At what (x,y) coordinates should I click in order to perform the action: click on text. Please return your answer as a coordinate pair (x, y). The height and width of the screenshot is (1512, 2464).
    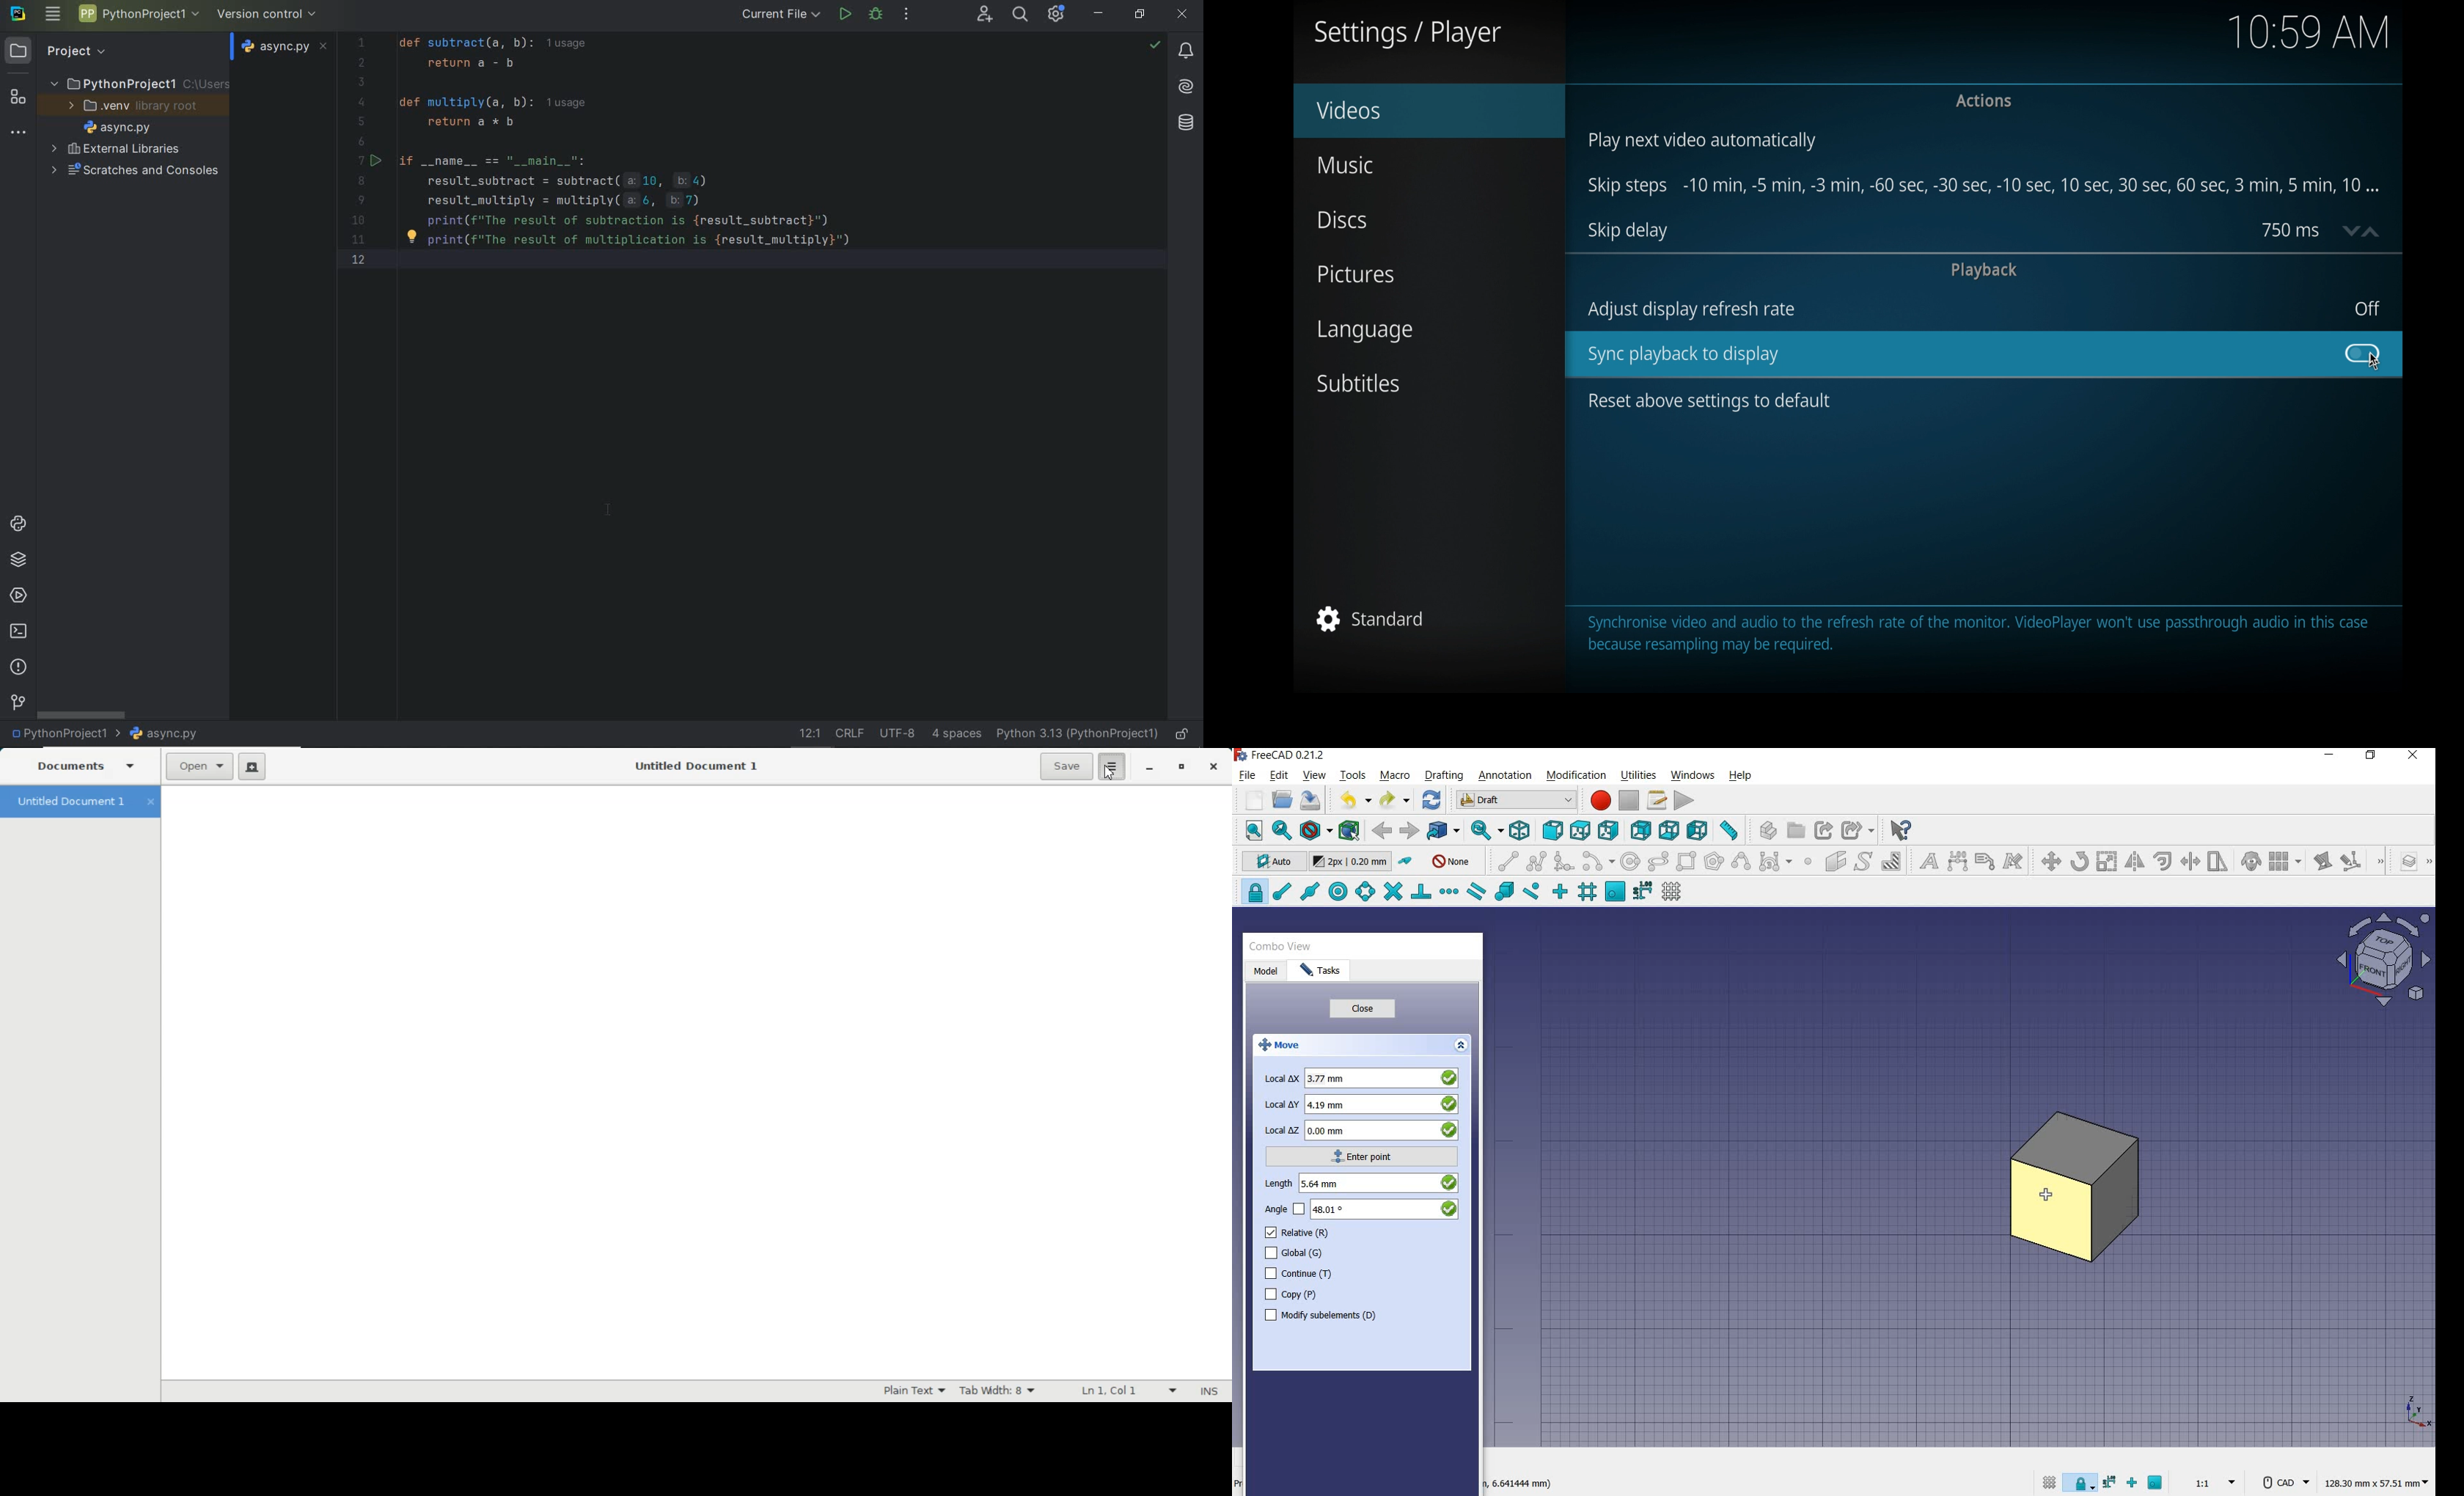
    Looking at the image, I should click on (1926, 860).